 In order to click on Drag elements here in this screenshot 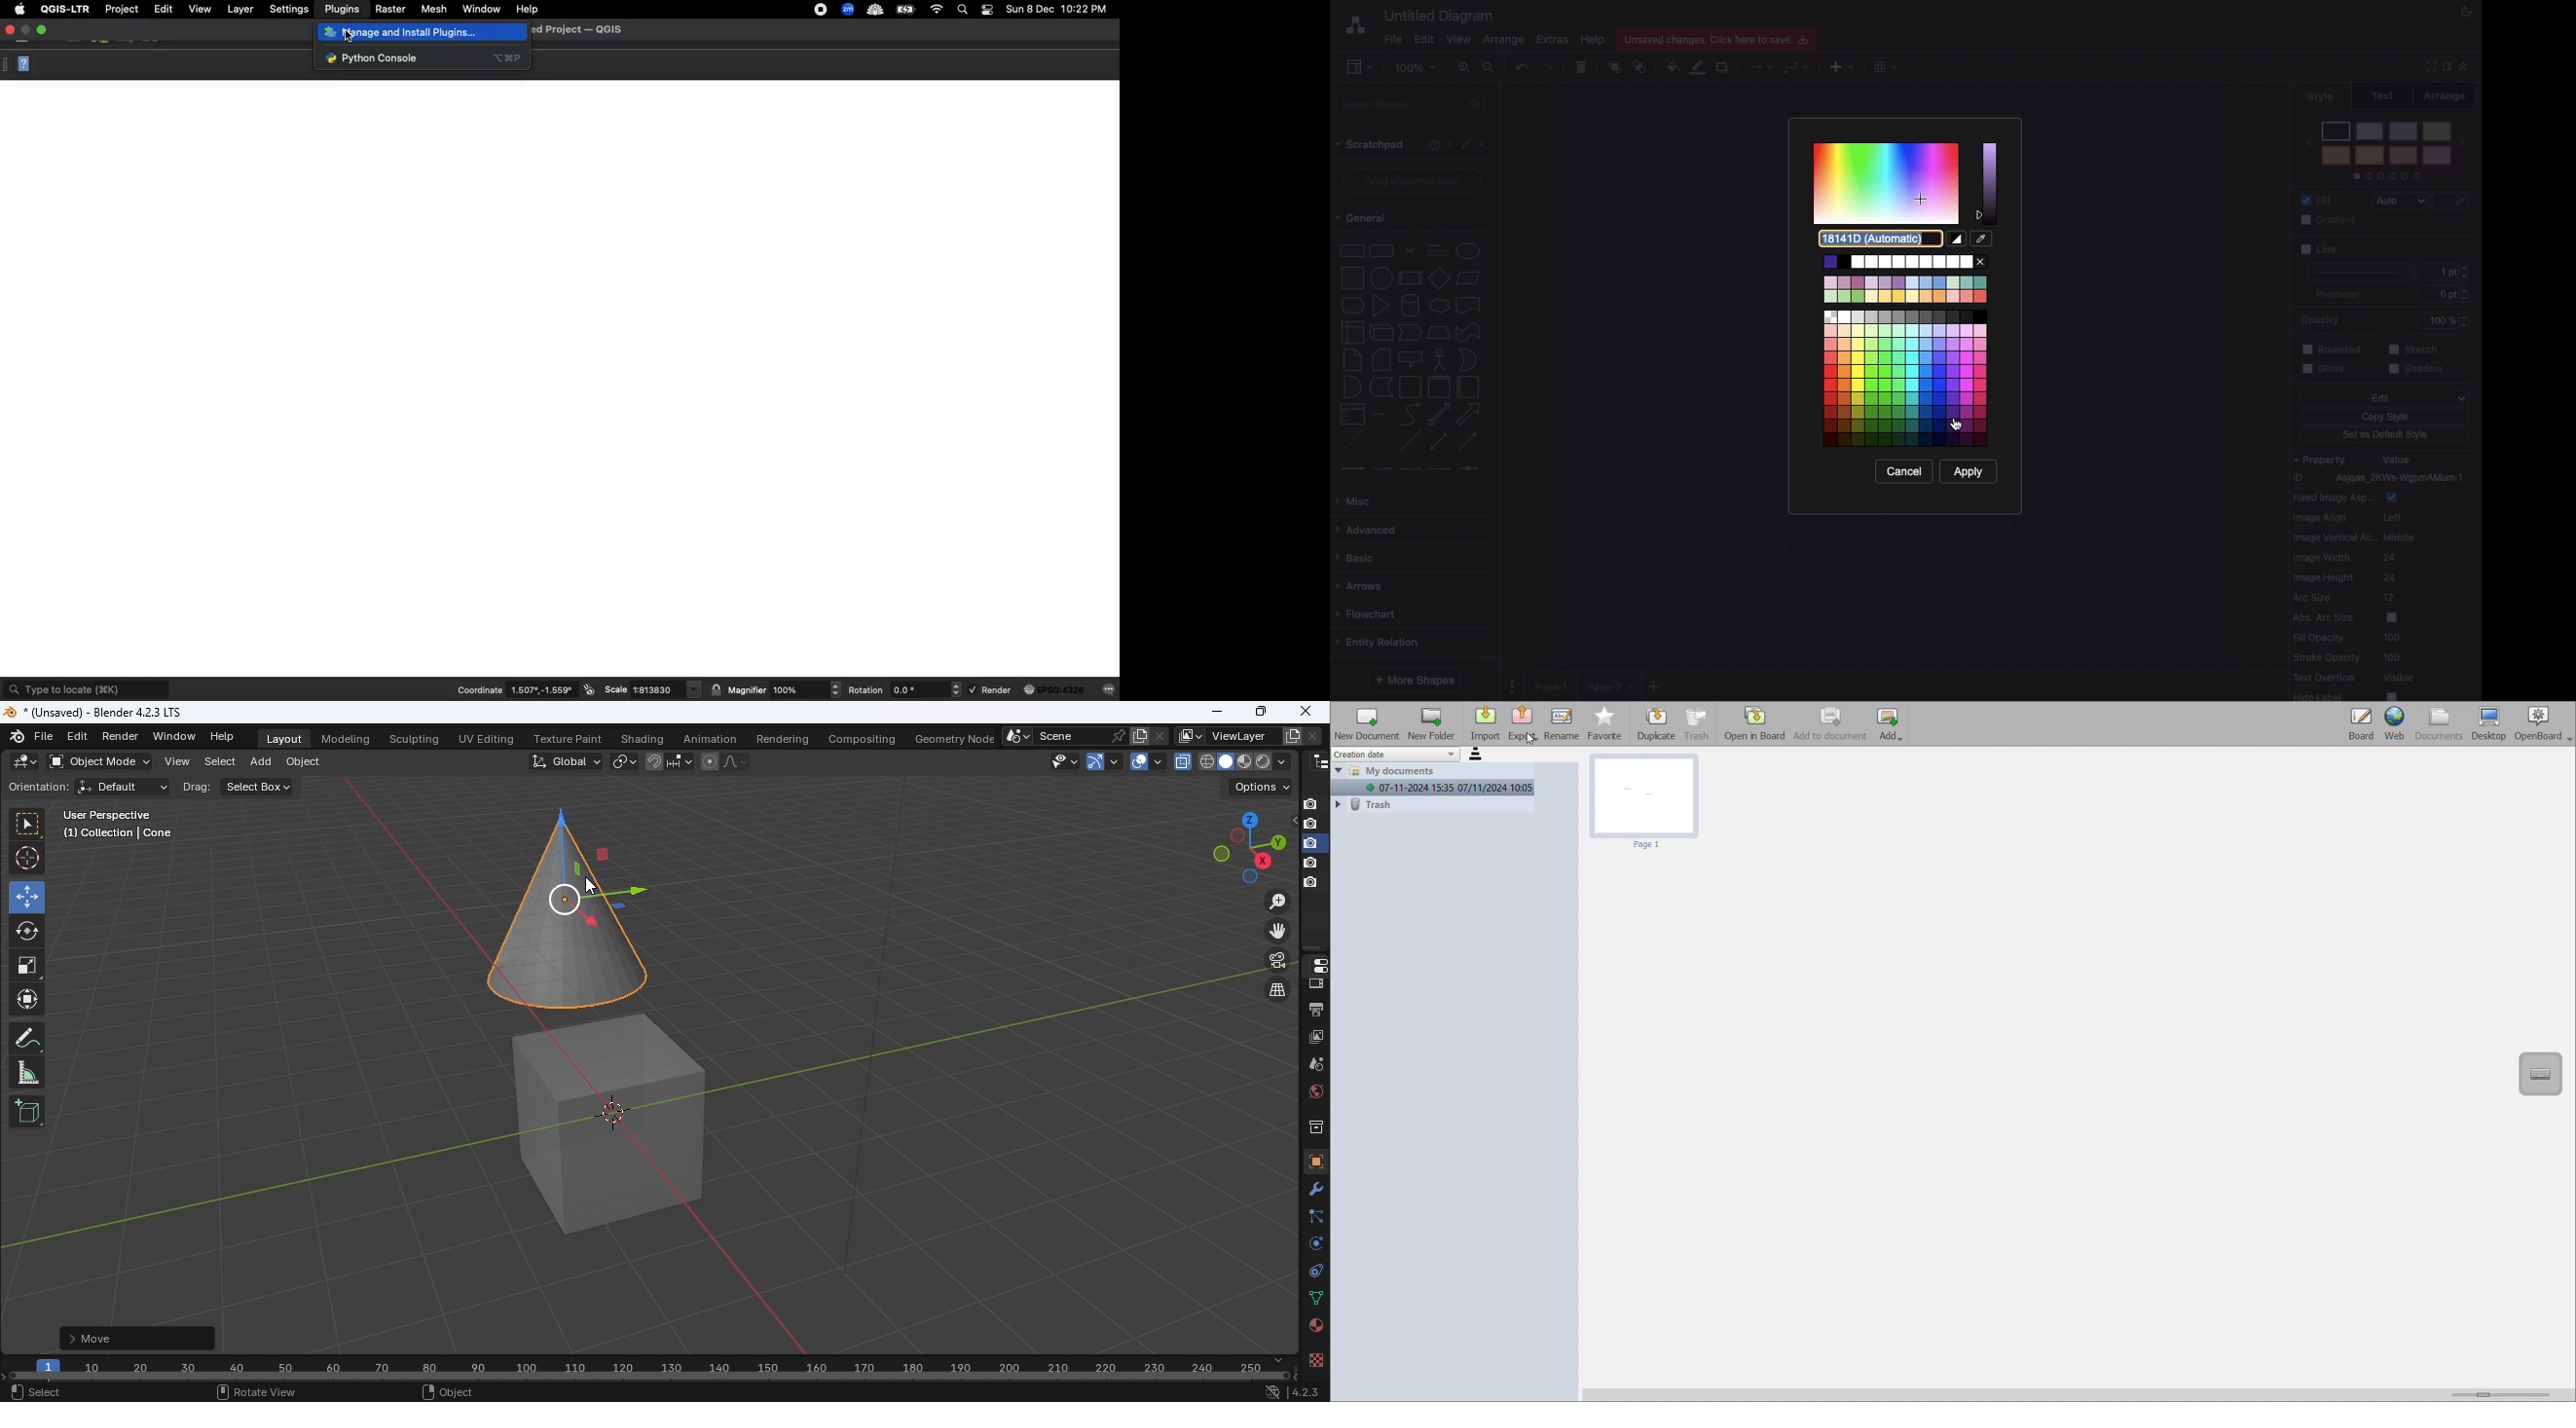, I will do `click(1414, 182)`.